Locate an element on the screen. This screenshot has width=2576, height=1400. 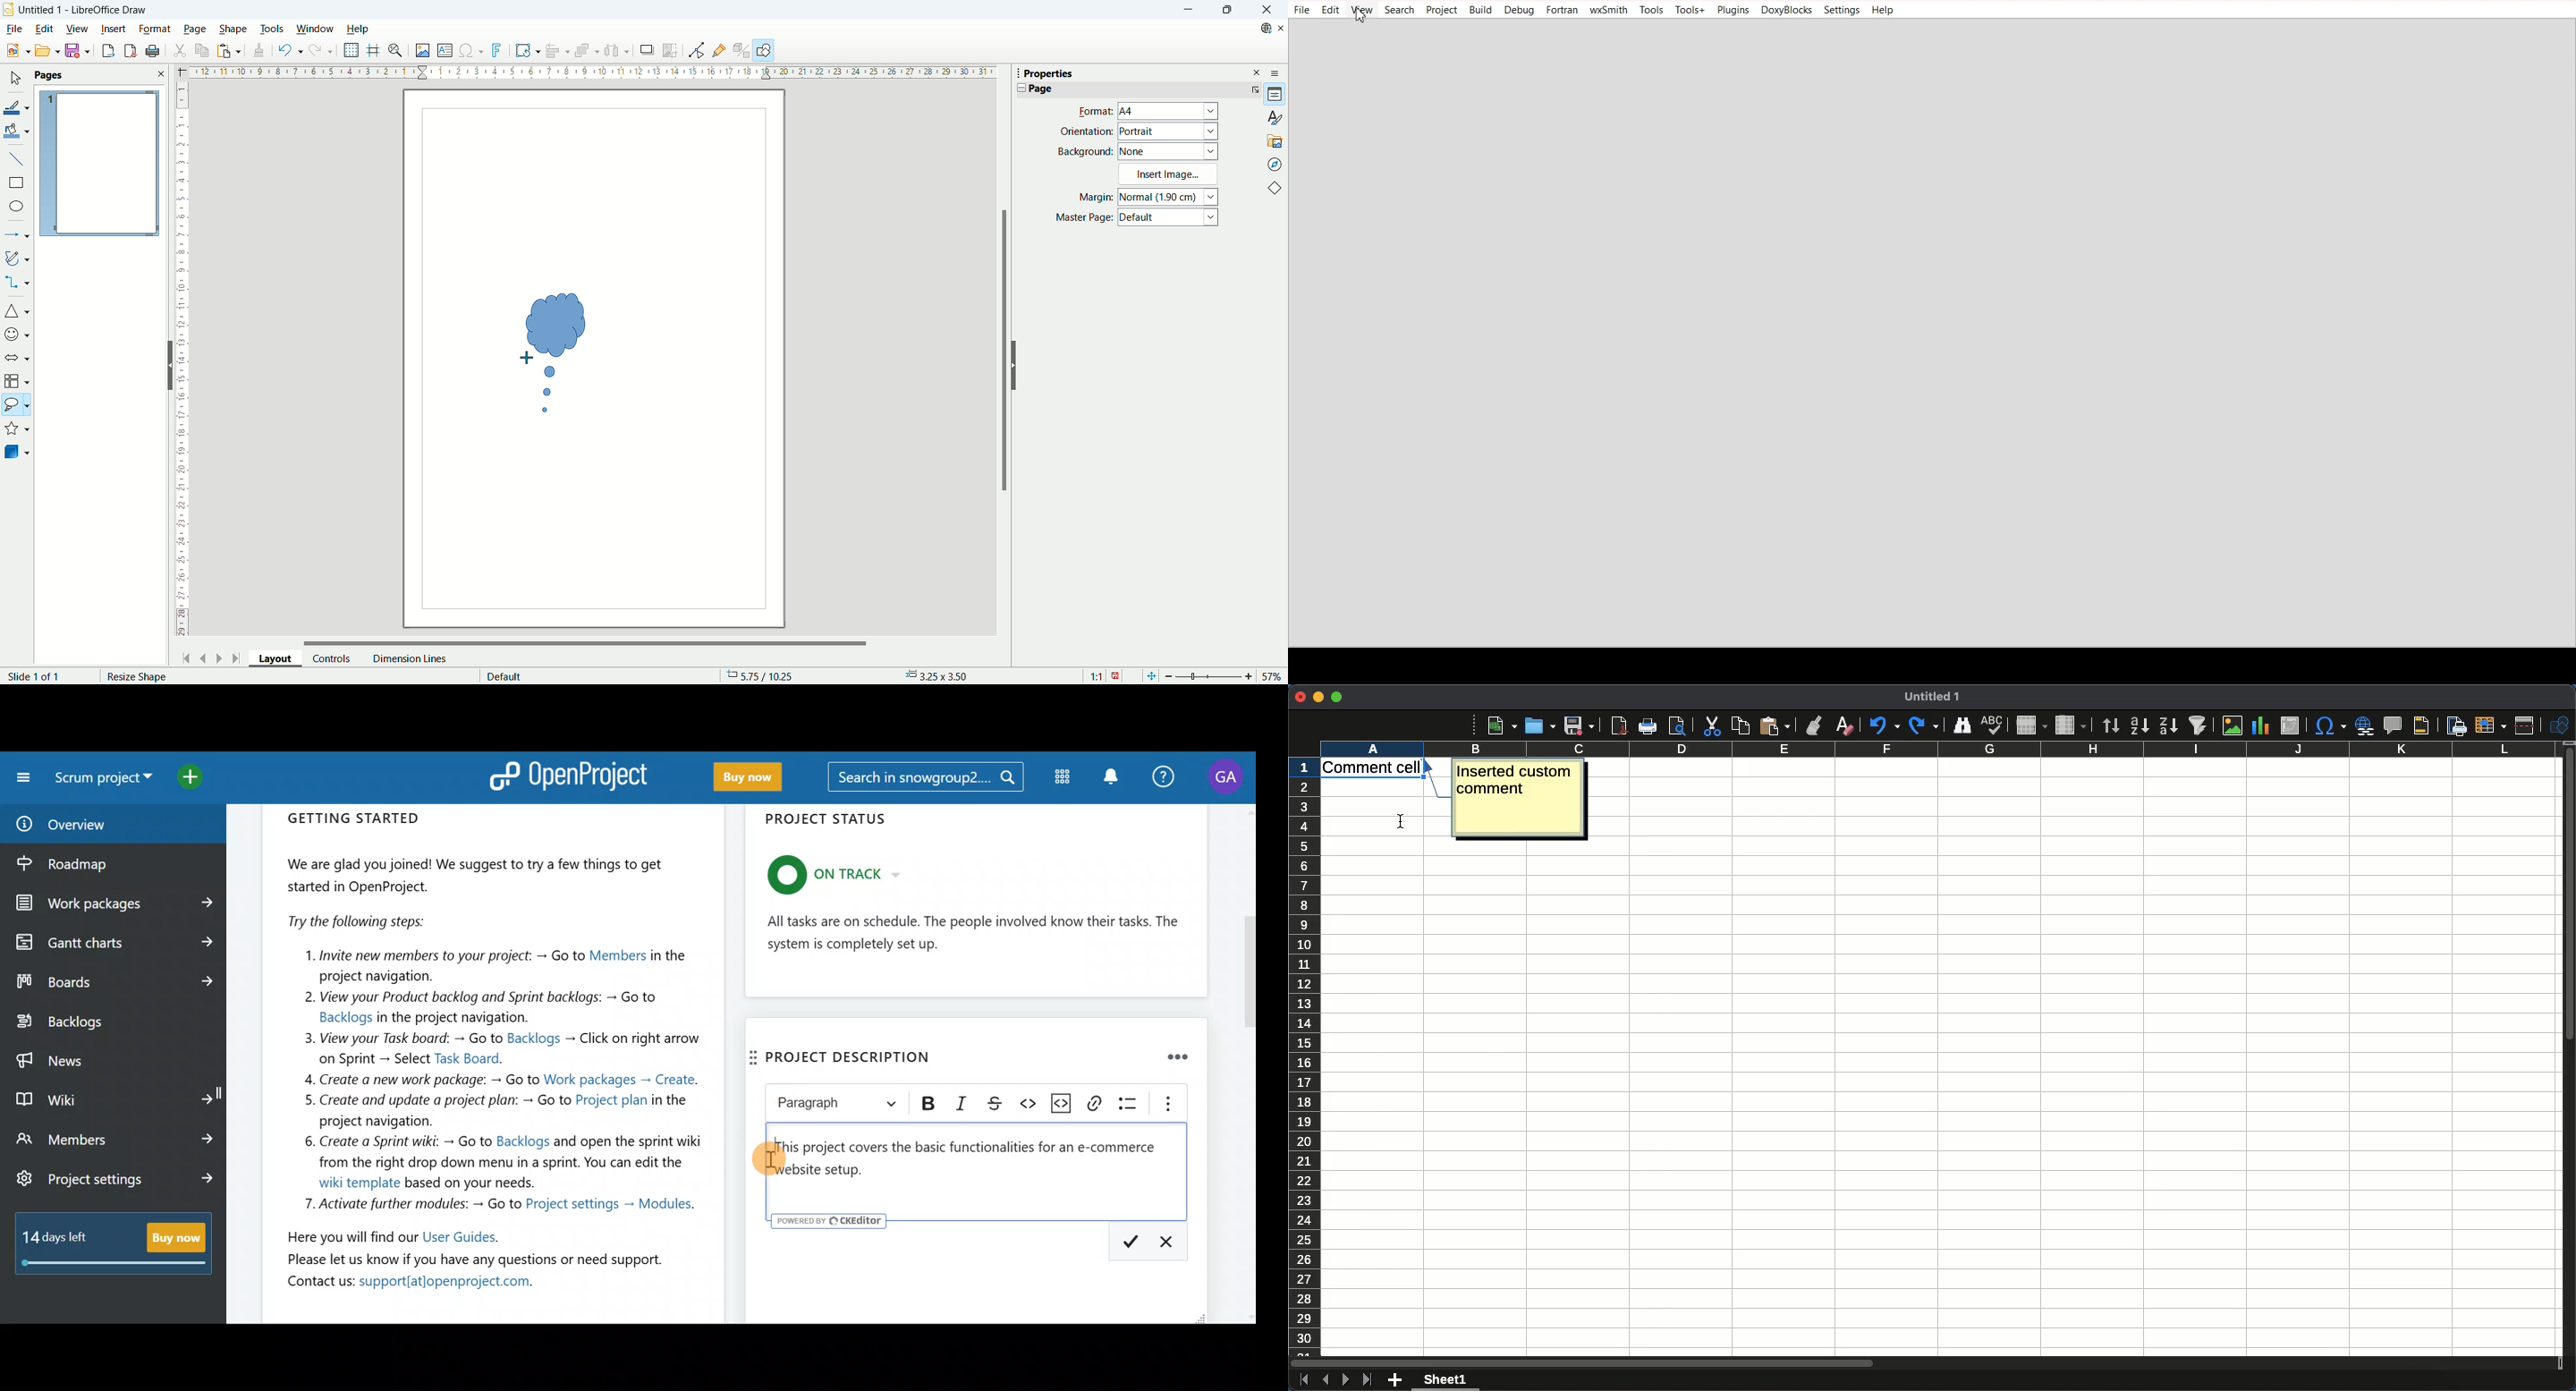
page is located at coordinates (99, 164).